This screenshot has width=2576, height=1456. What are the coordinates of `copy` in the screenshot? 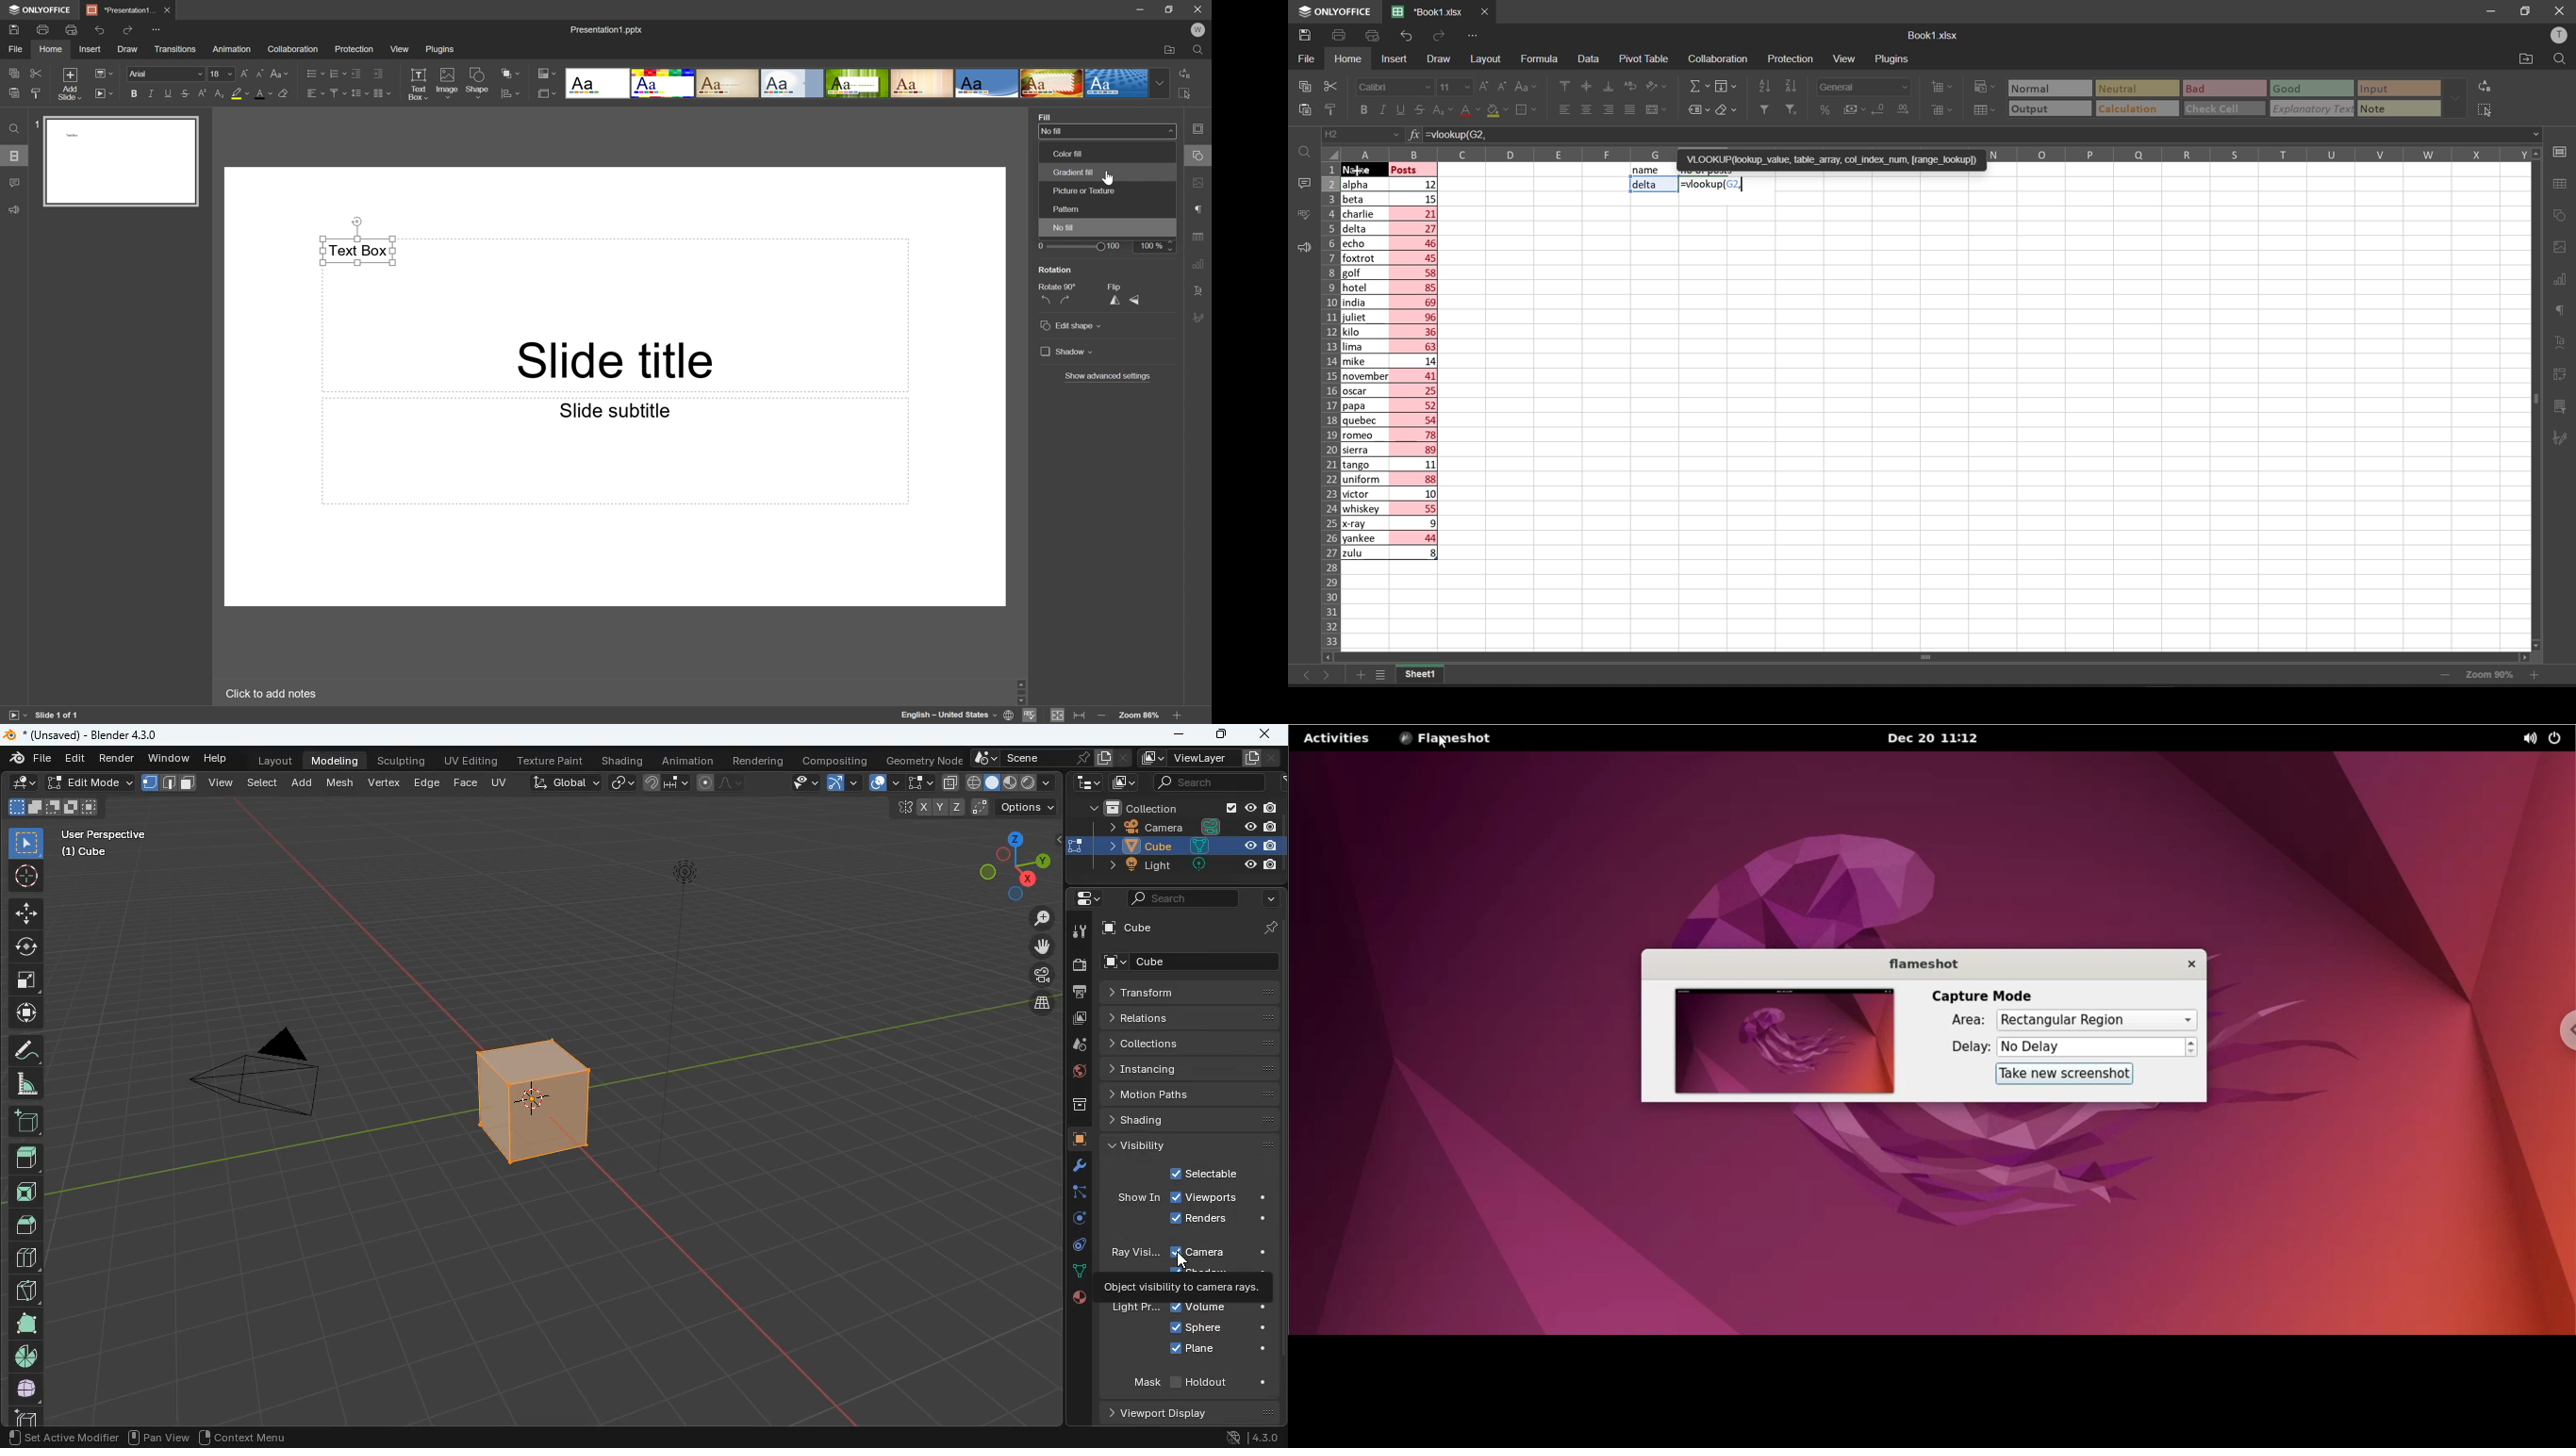 It's located at (949, 783).